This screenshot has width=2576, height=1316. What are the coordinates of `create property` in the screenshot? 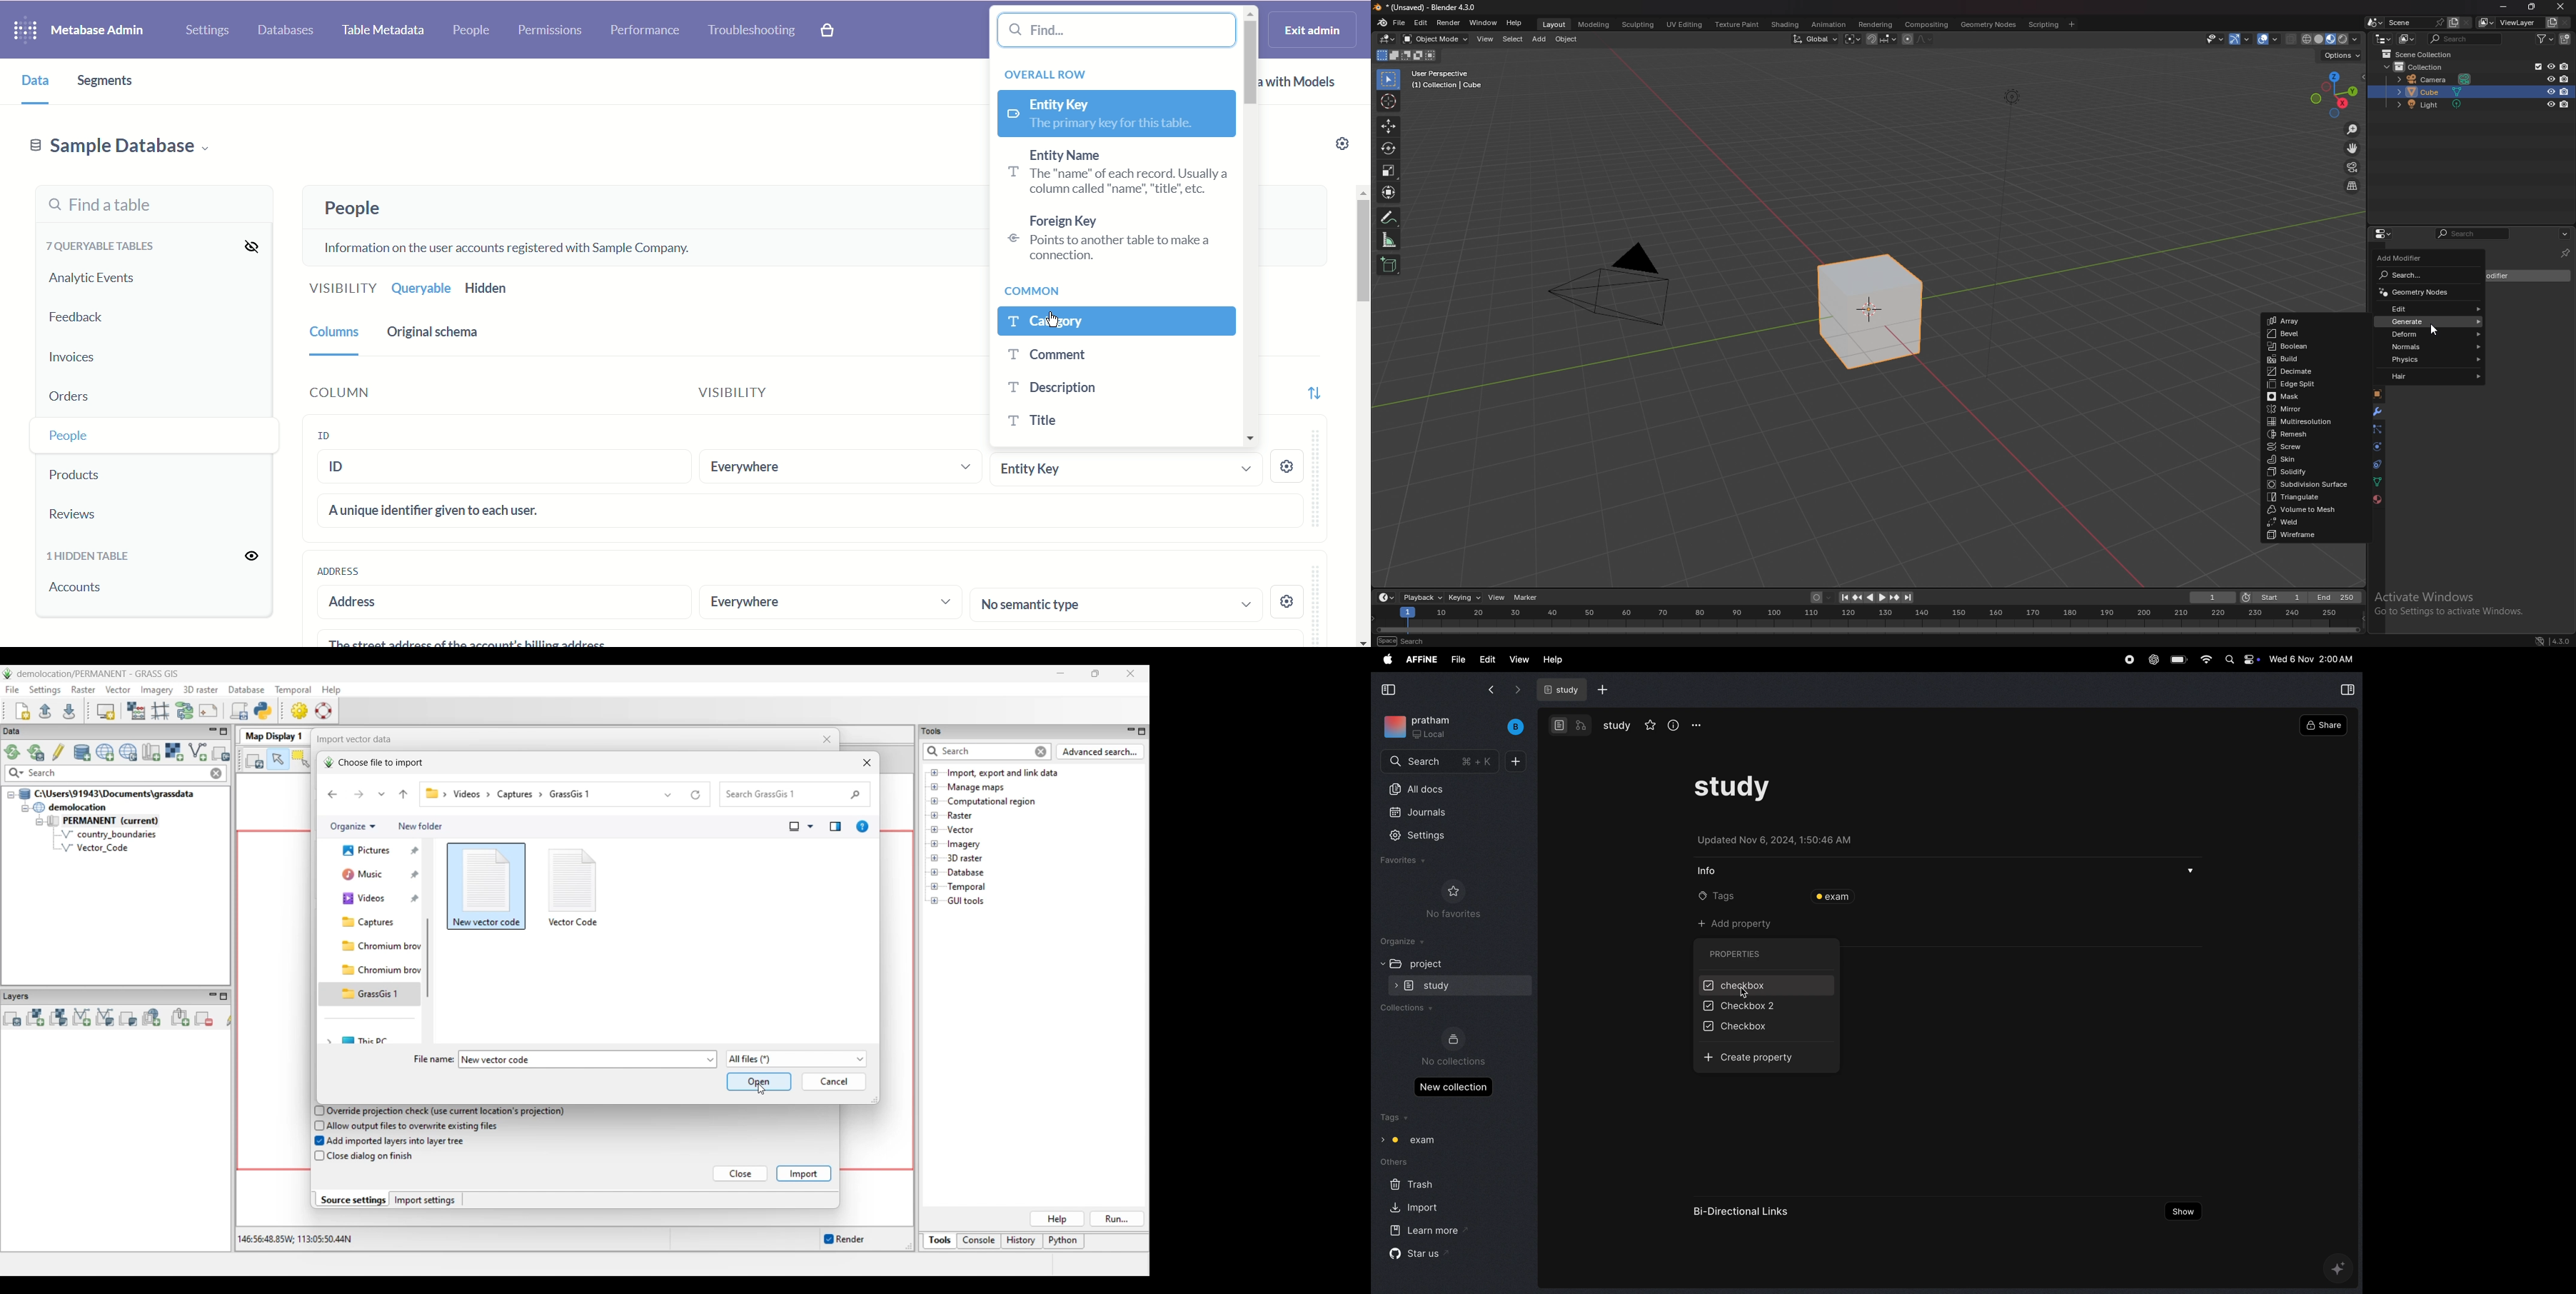 It's located at (1763, 1057).